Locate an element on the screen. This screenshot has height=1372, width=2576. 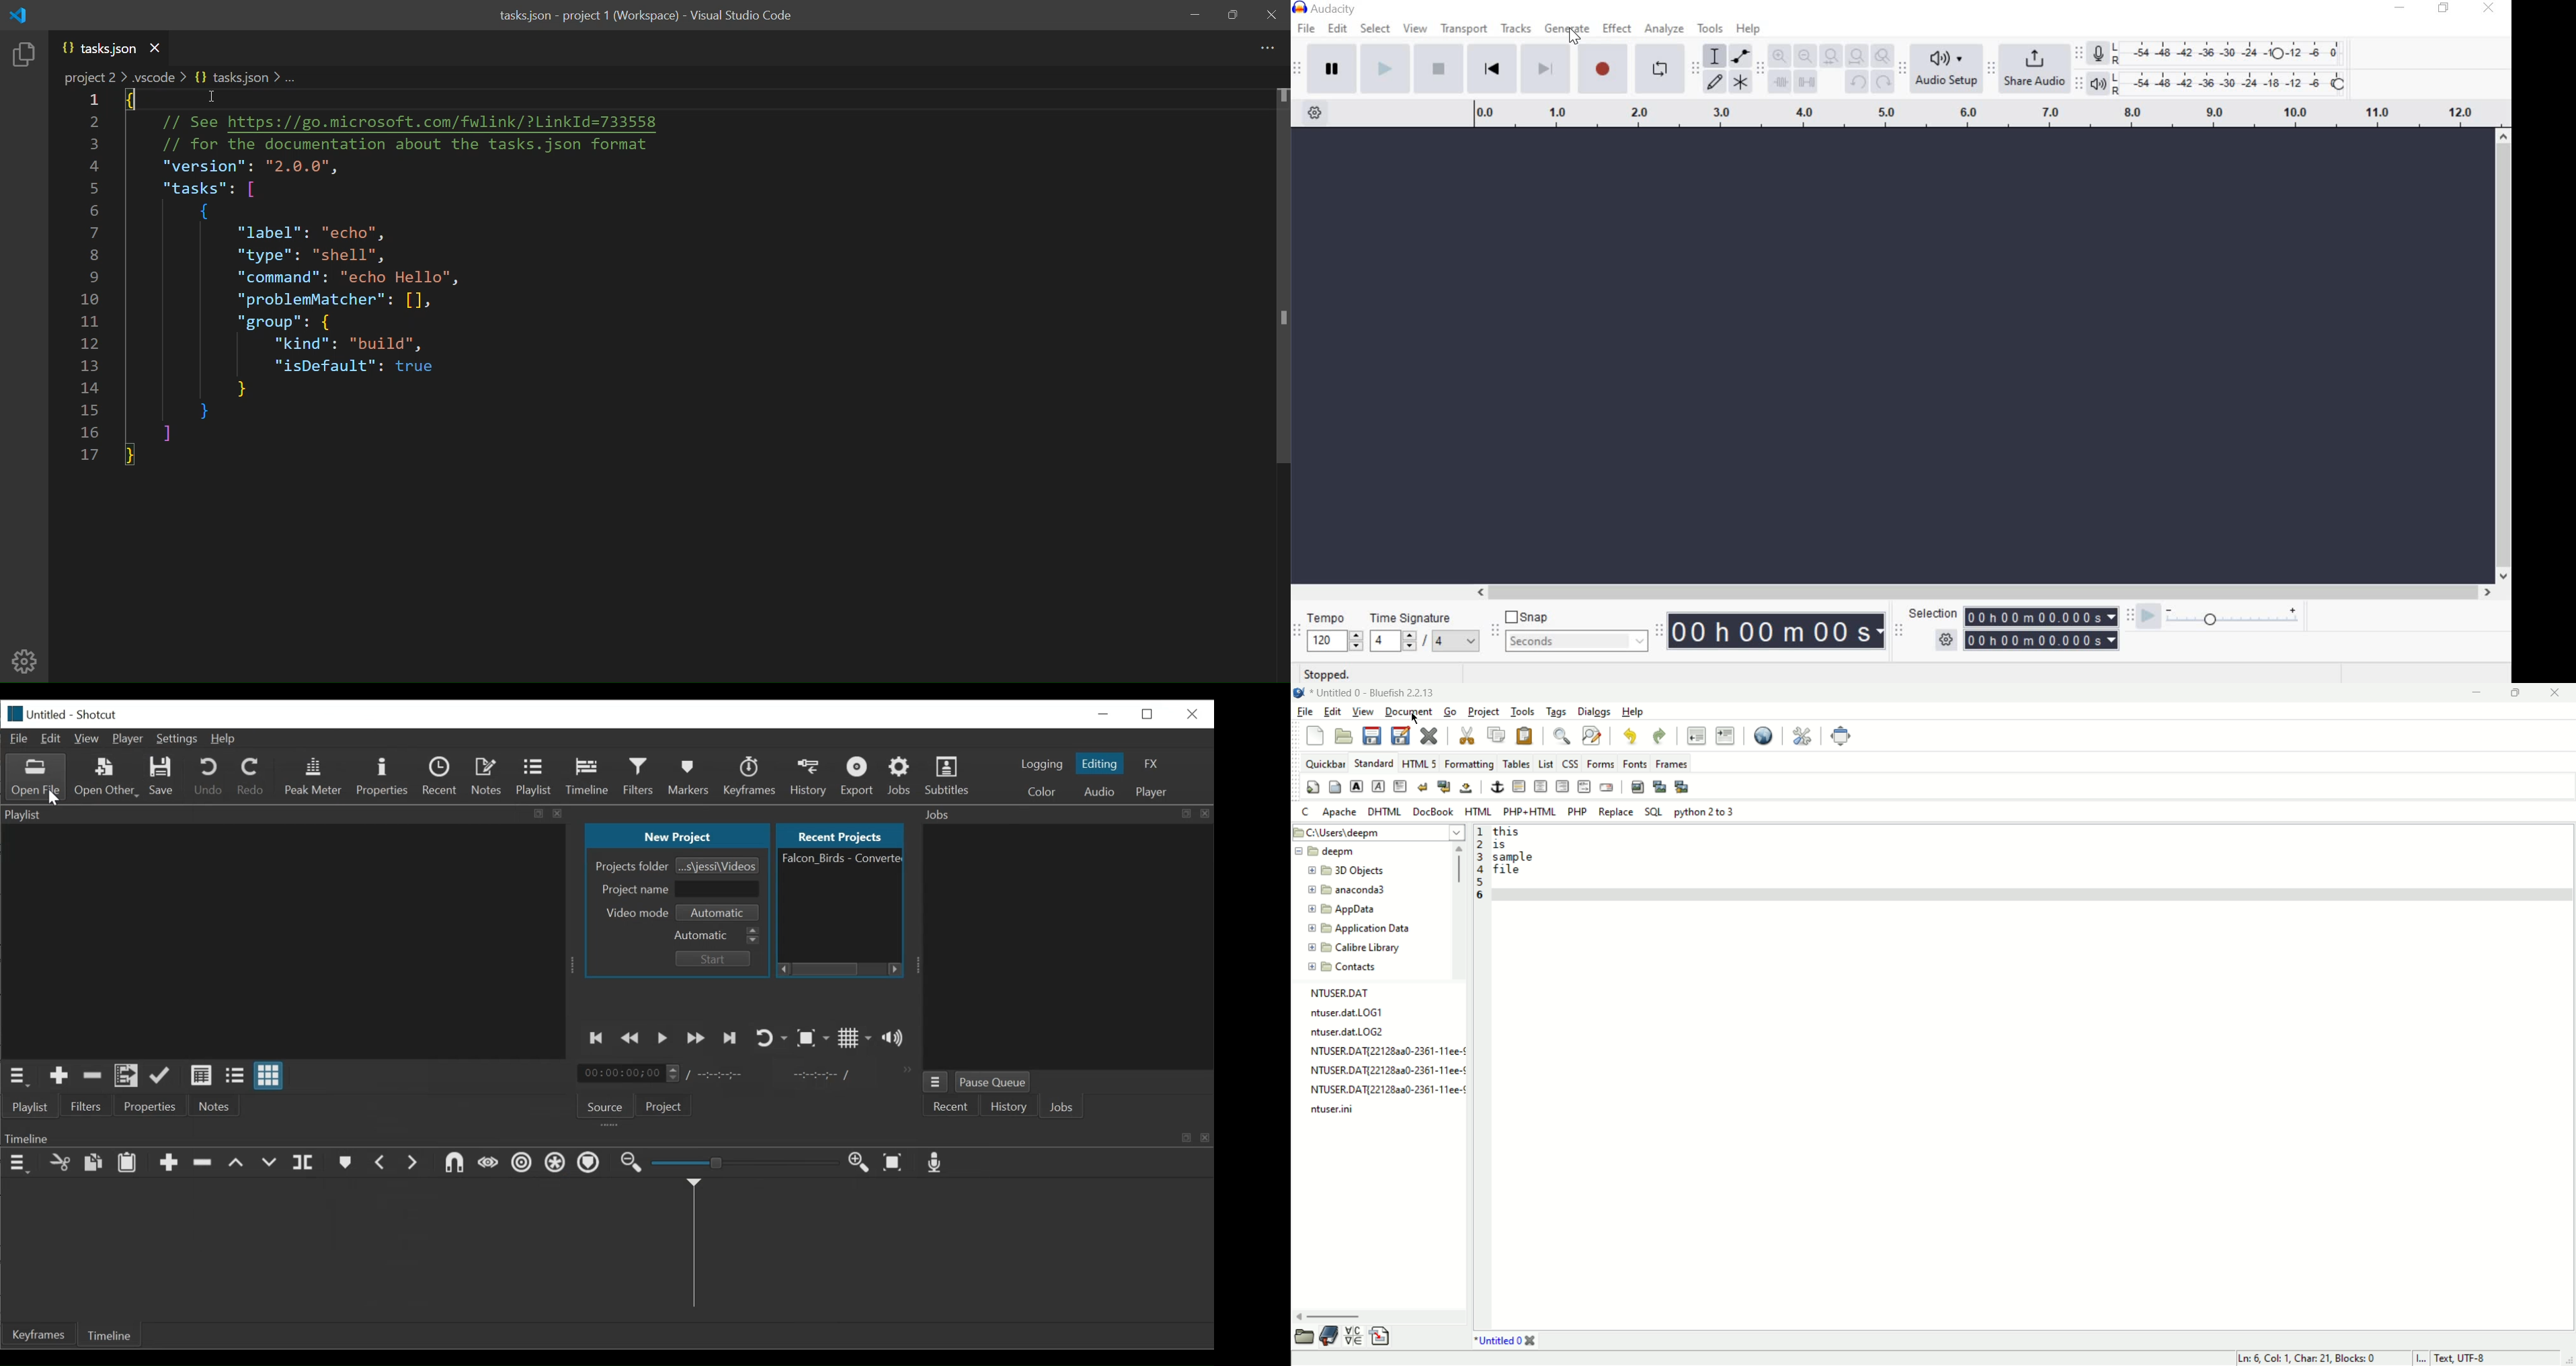
Timeline Panel is located at coordinates (606, 1138).